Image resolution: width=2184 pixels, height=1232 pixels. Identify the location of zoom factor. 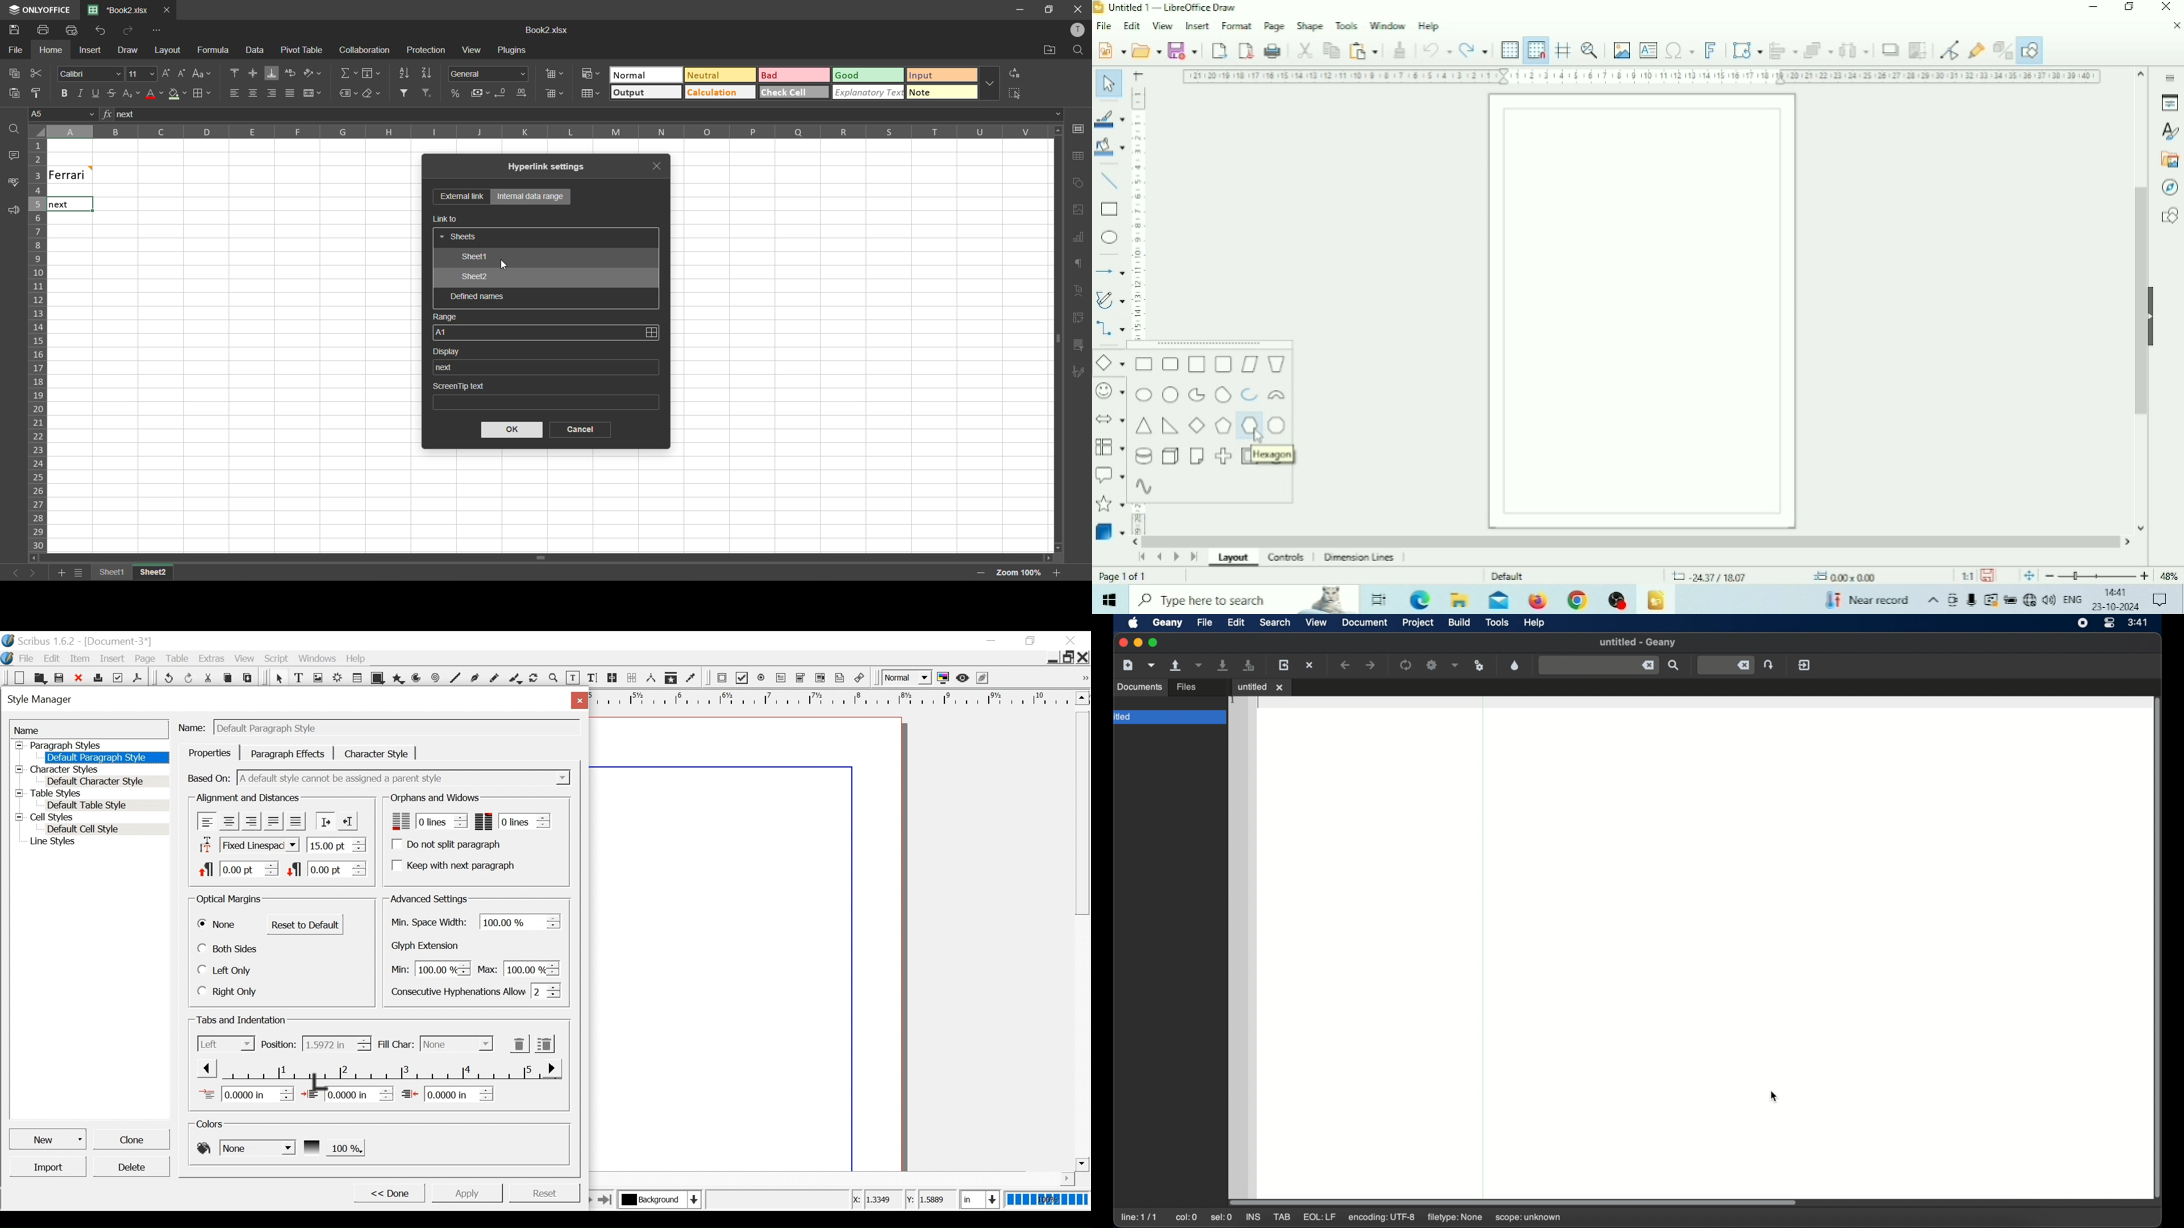
(1020, 572).